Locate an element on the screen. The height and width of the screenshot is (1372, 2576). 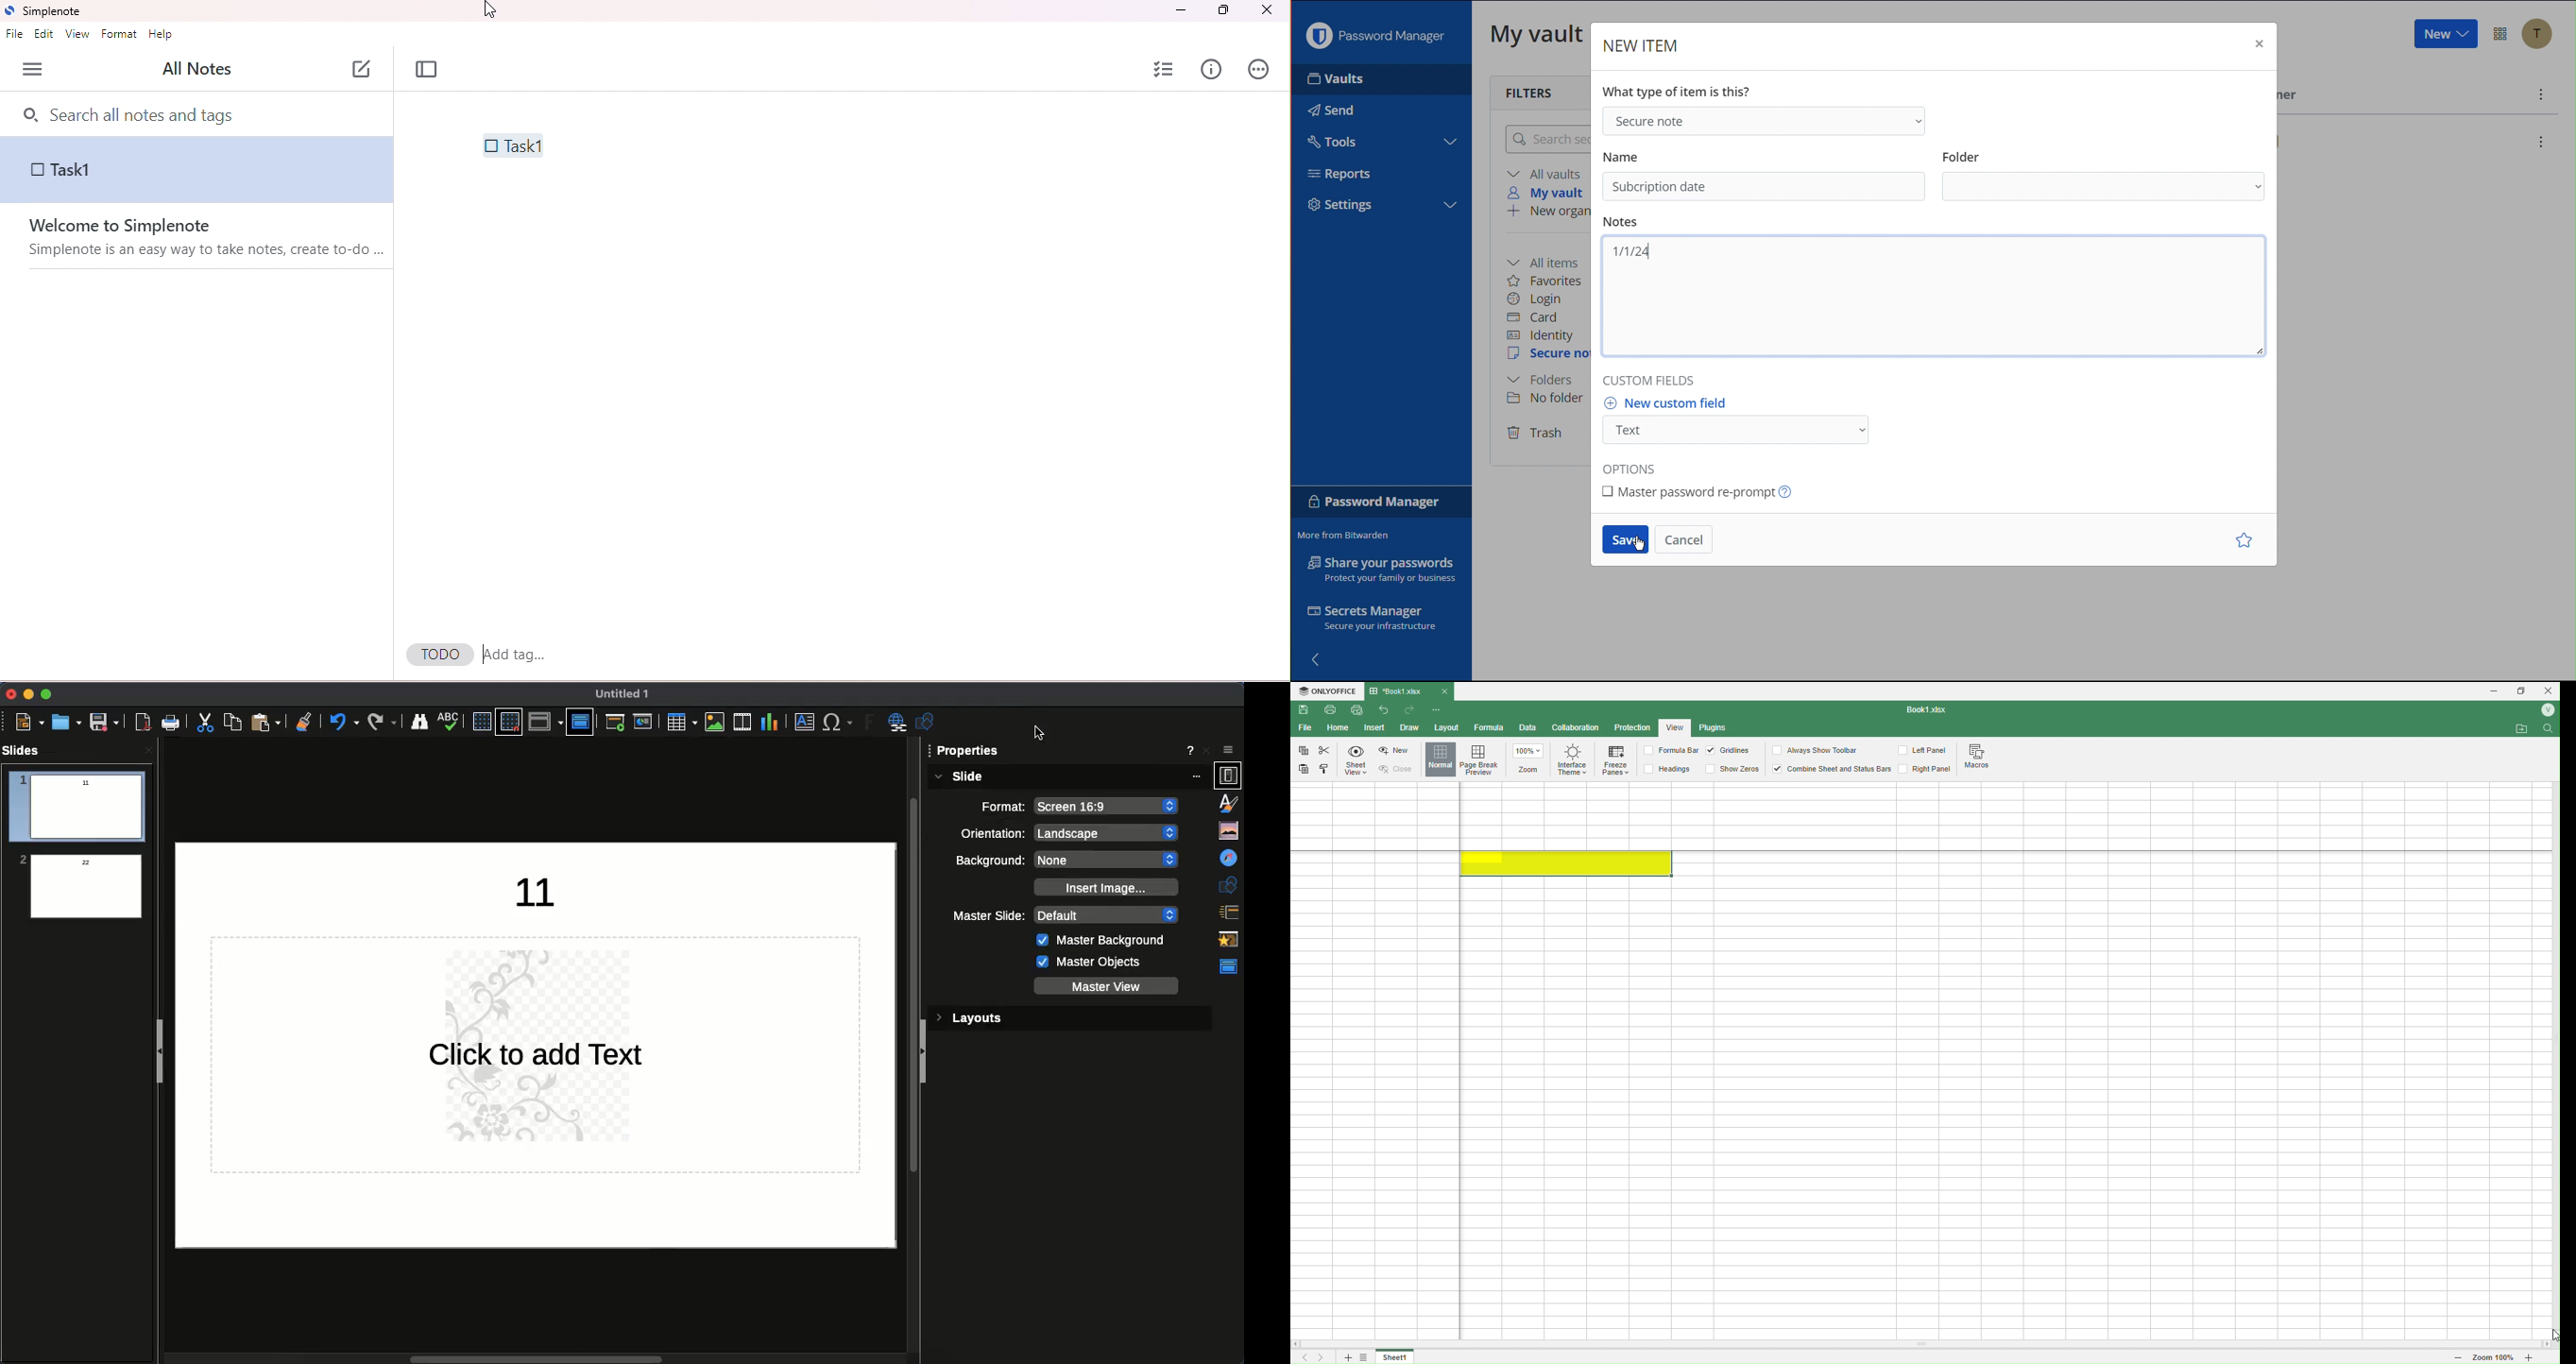
Master password prompt is located at coordinates (1703, 490).